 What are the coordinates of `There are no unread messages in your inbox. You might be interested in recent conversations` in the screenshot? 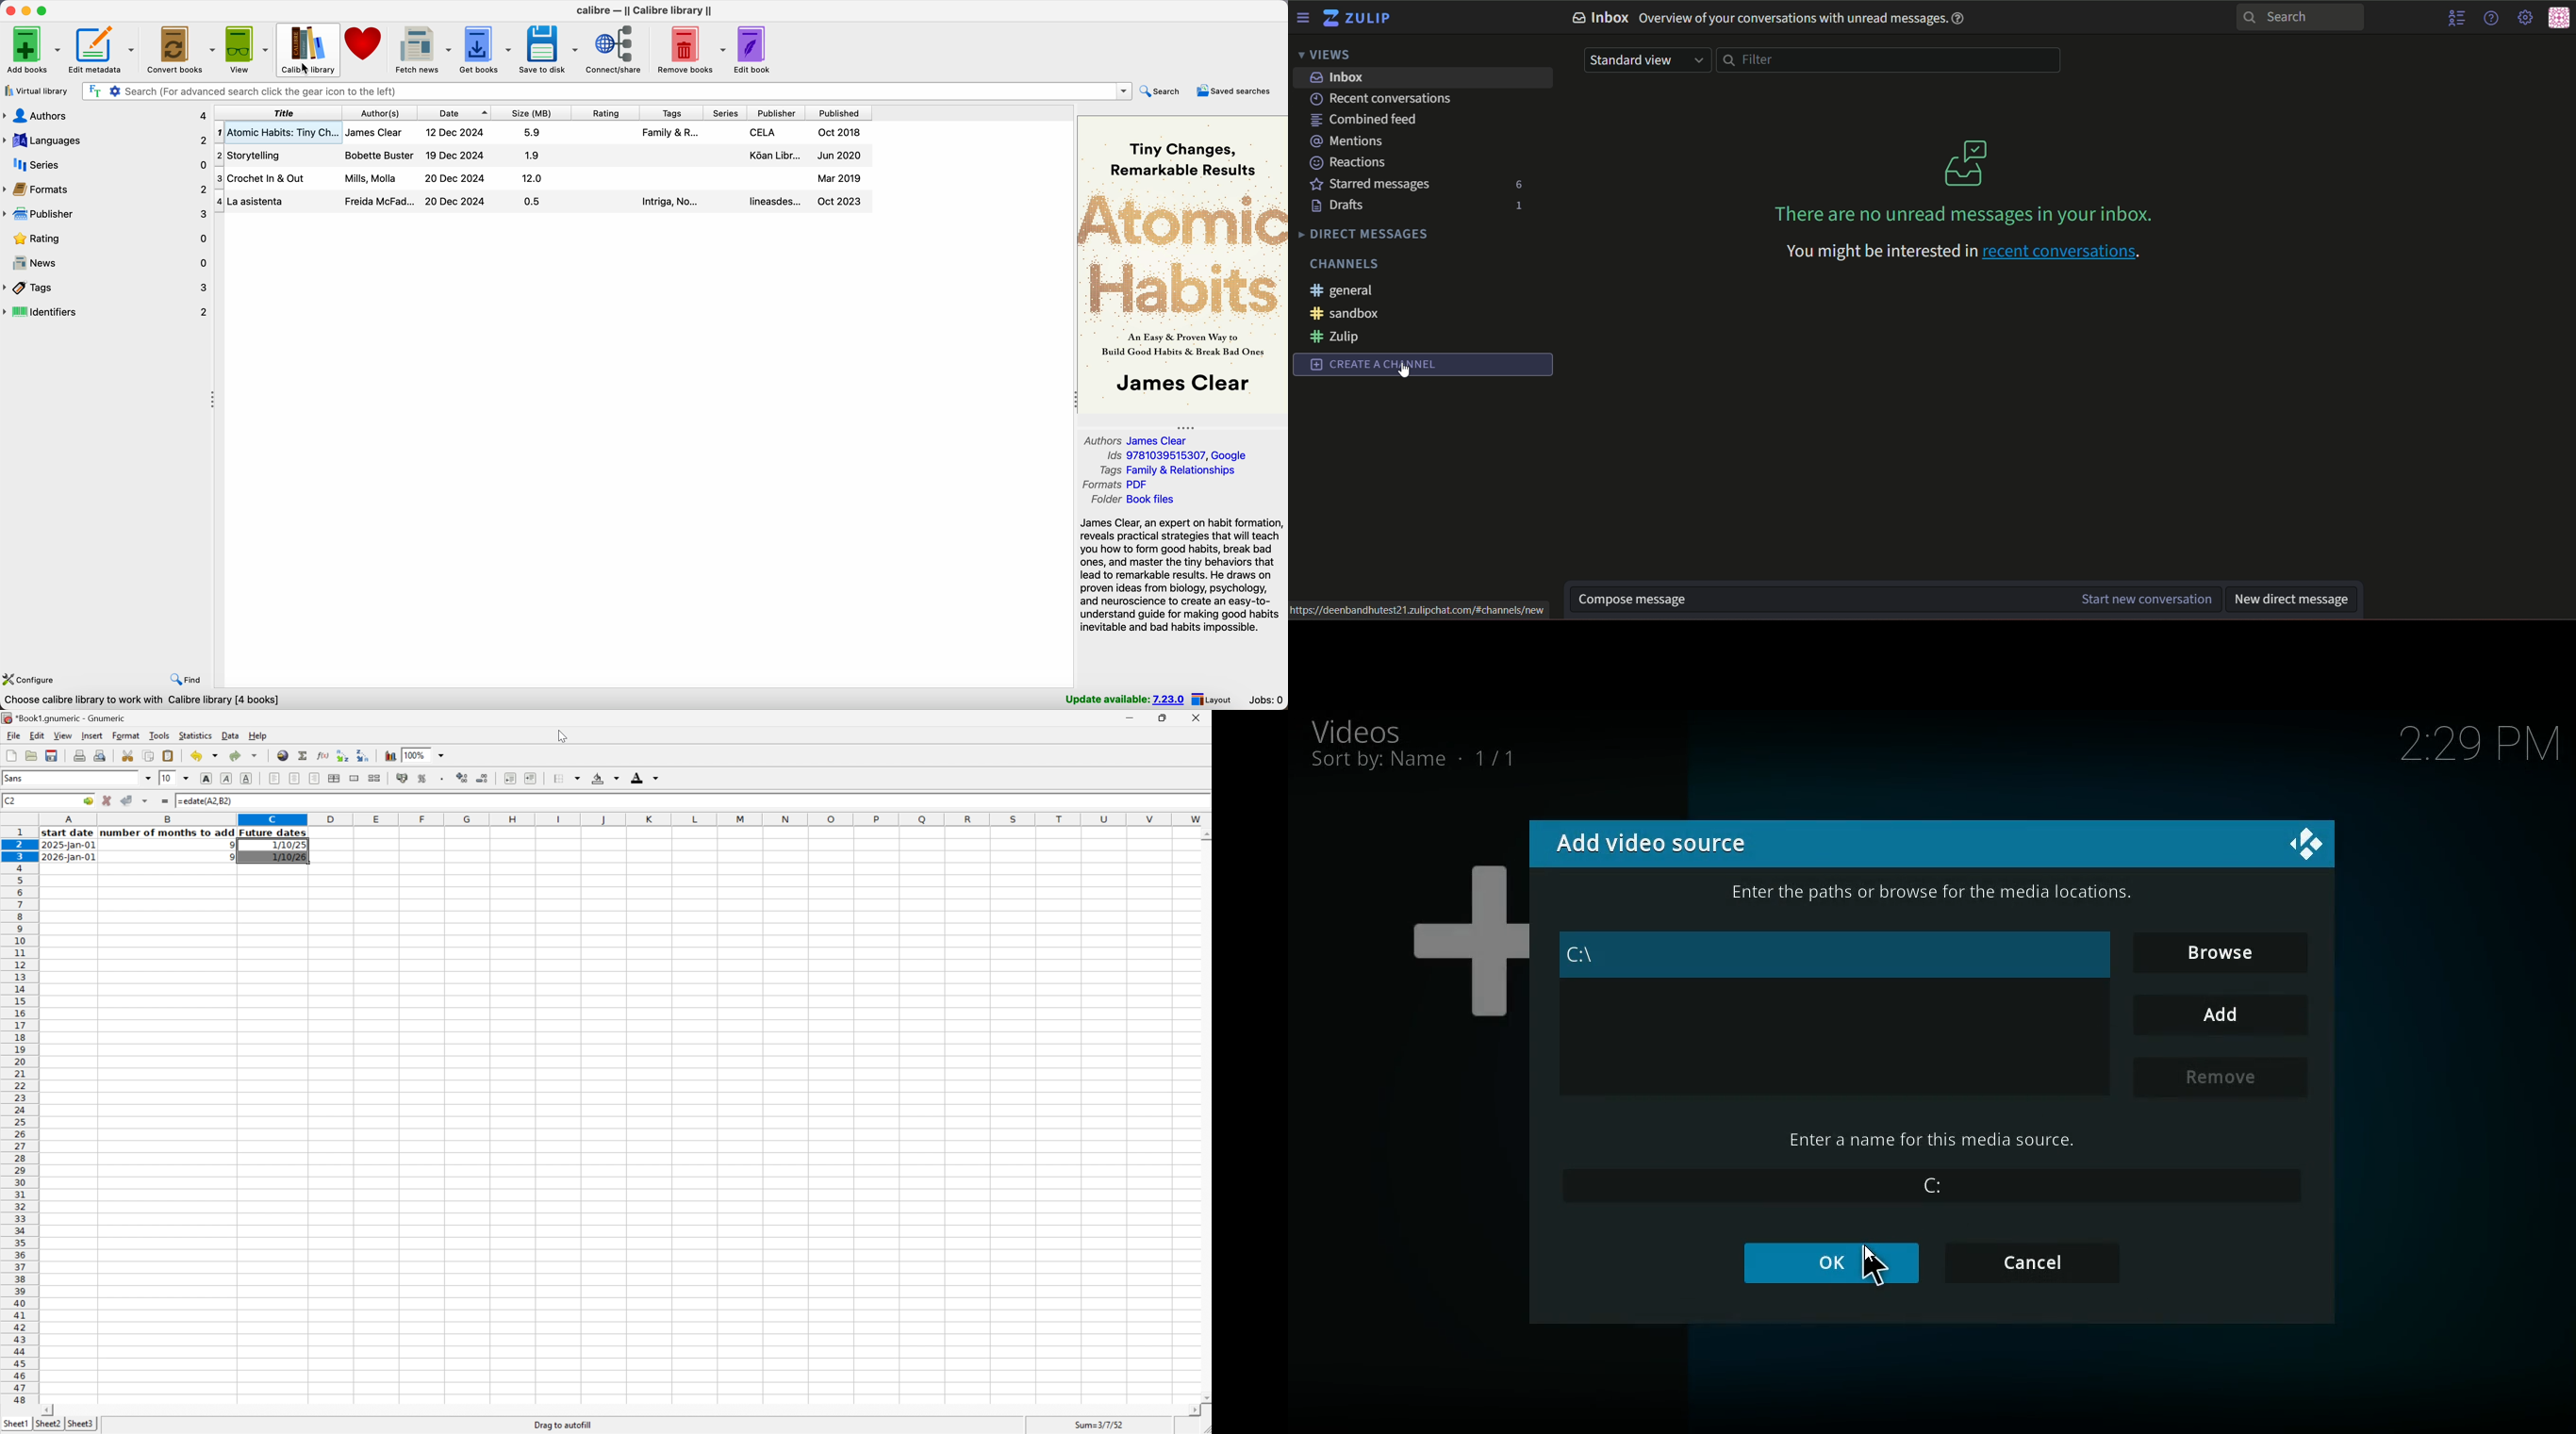 It's located at (1975, 234).